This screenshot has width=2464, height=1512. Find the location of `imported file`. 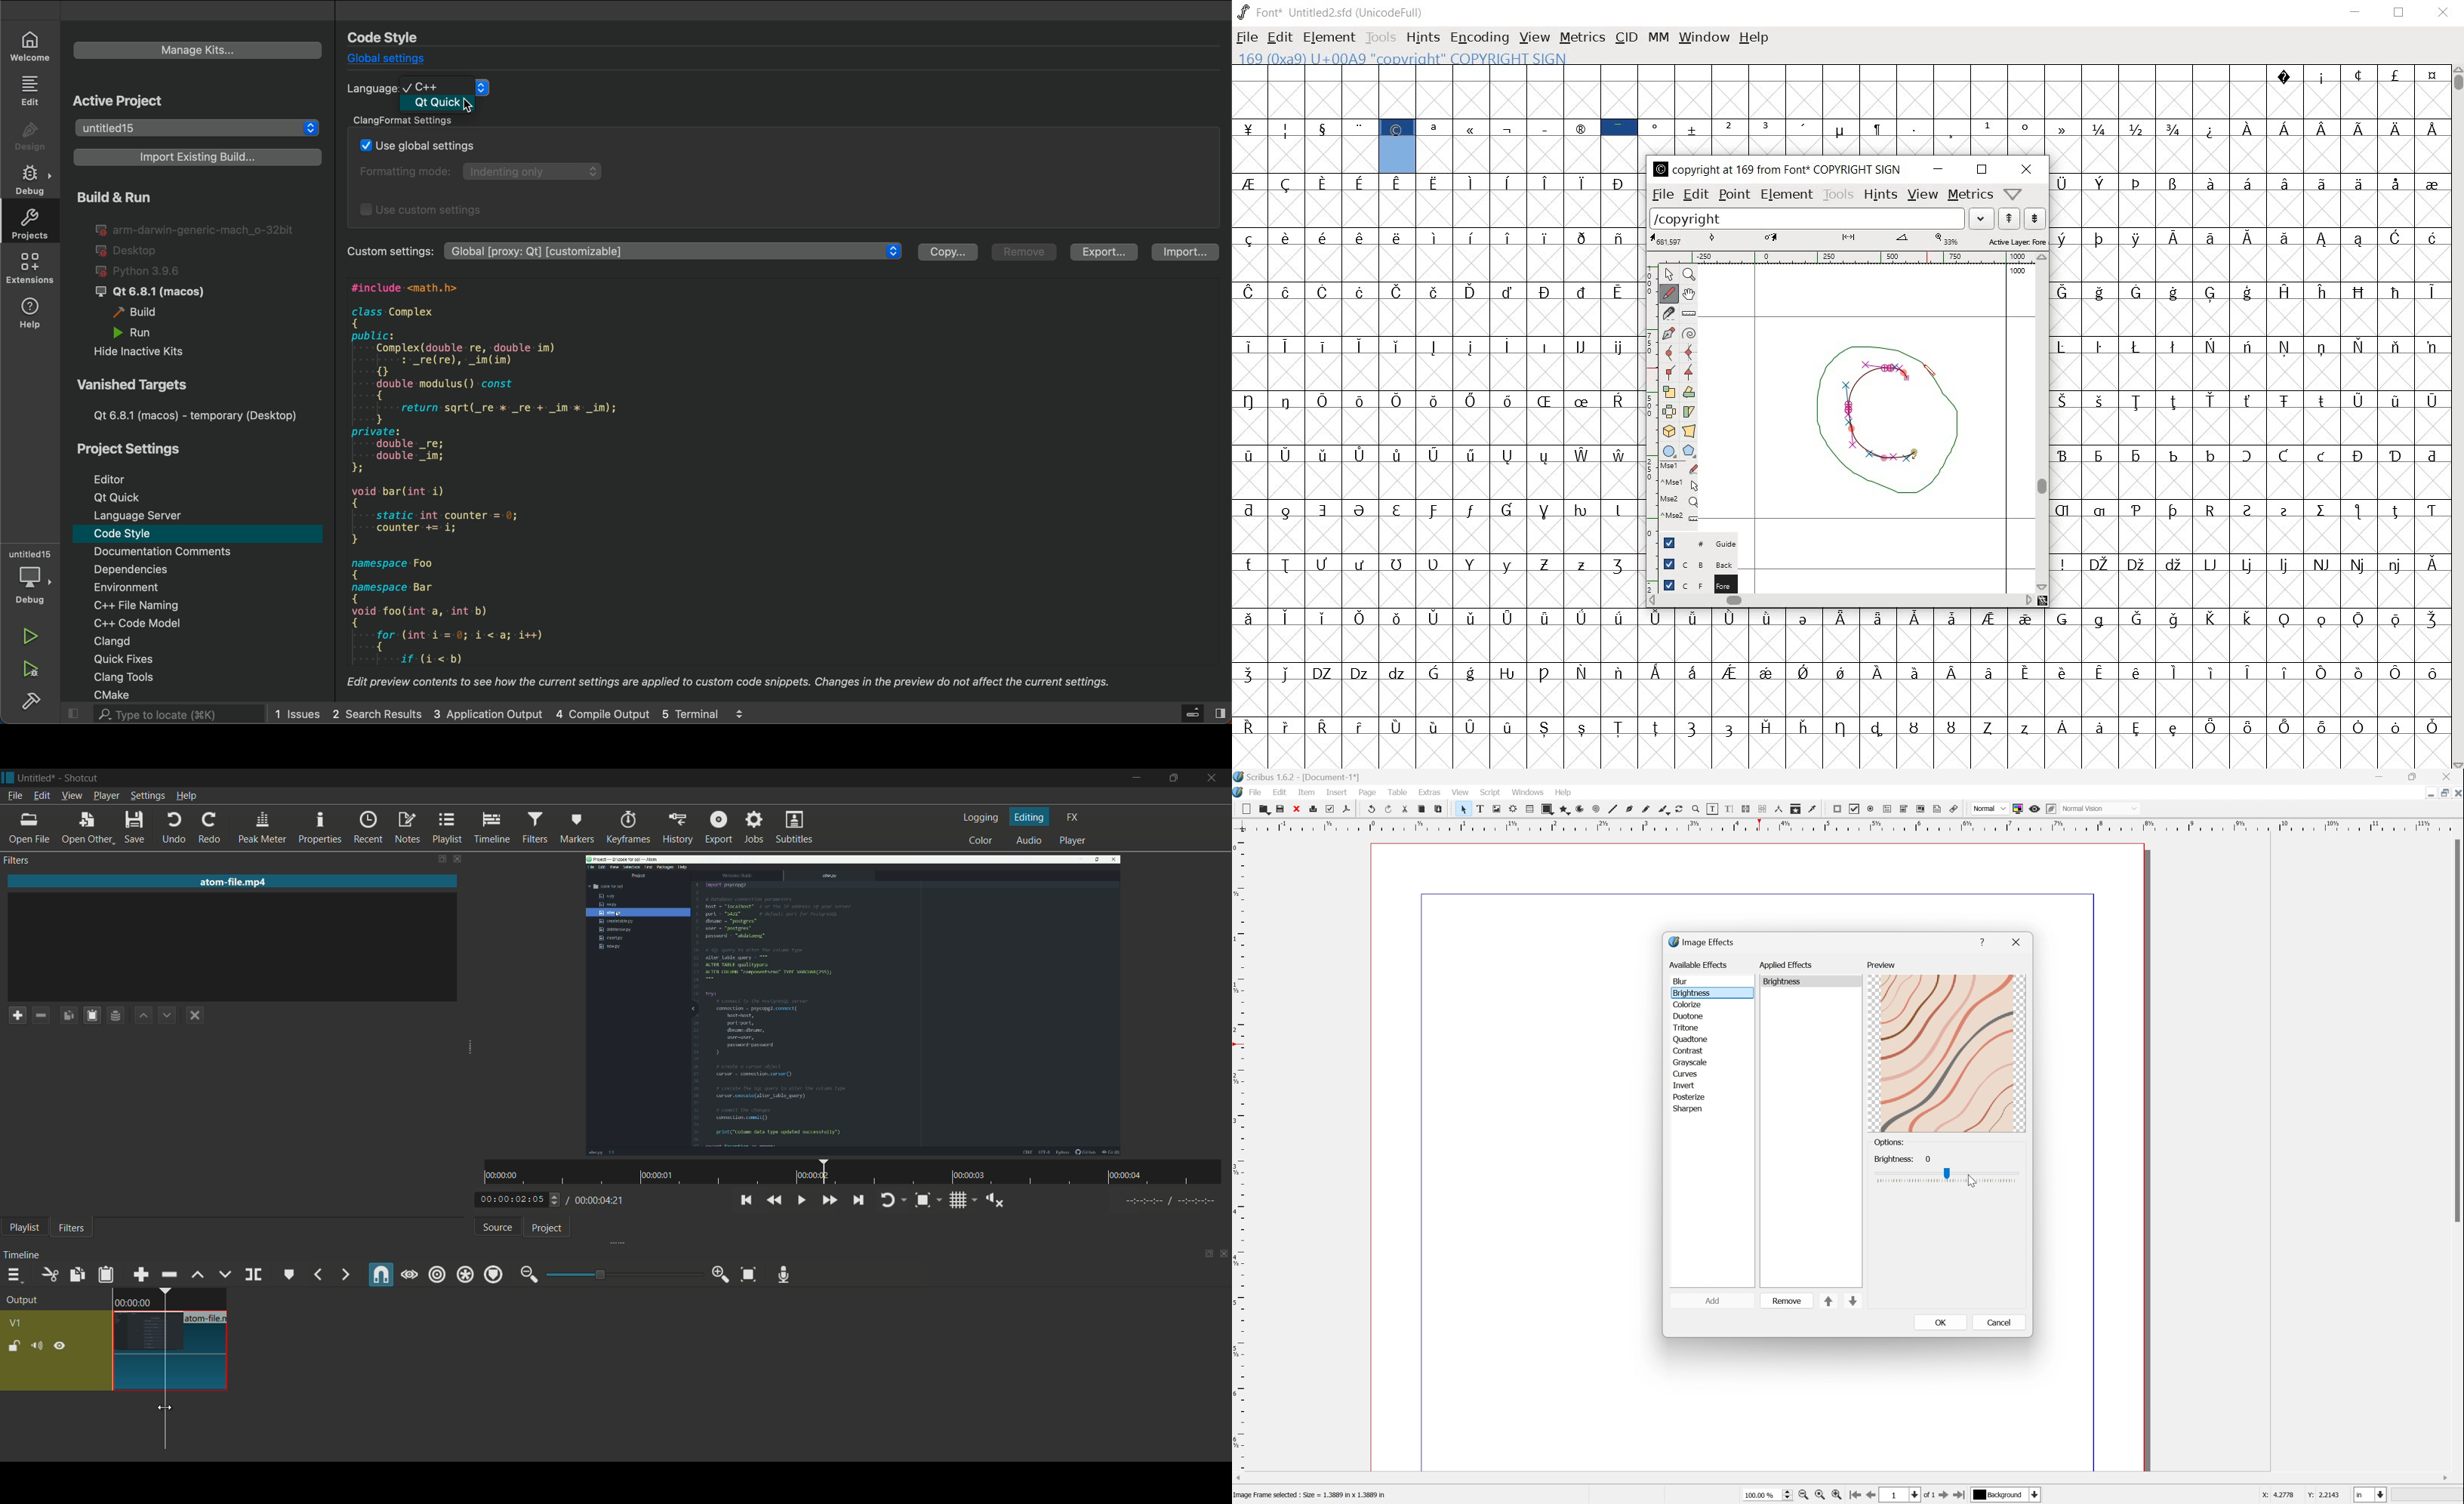

imported file is located at coordinates (854, 1005).